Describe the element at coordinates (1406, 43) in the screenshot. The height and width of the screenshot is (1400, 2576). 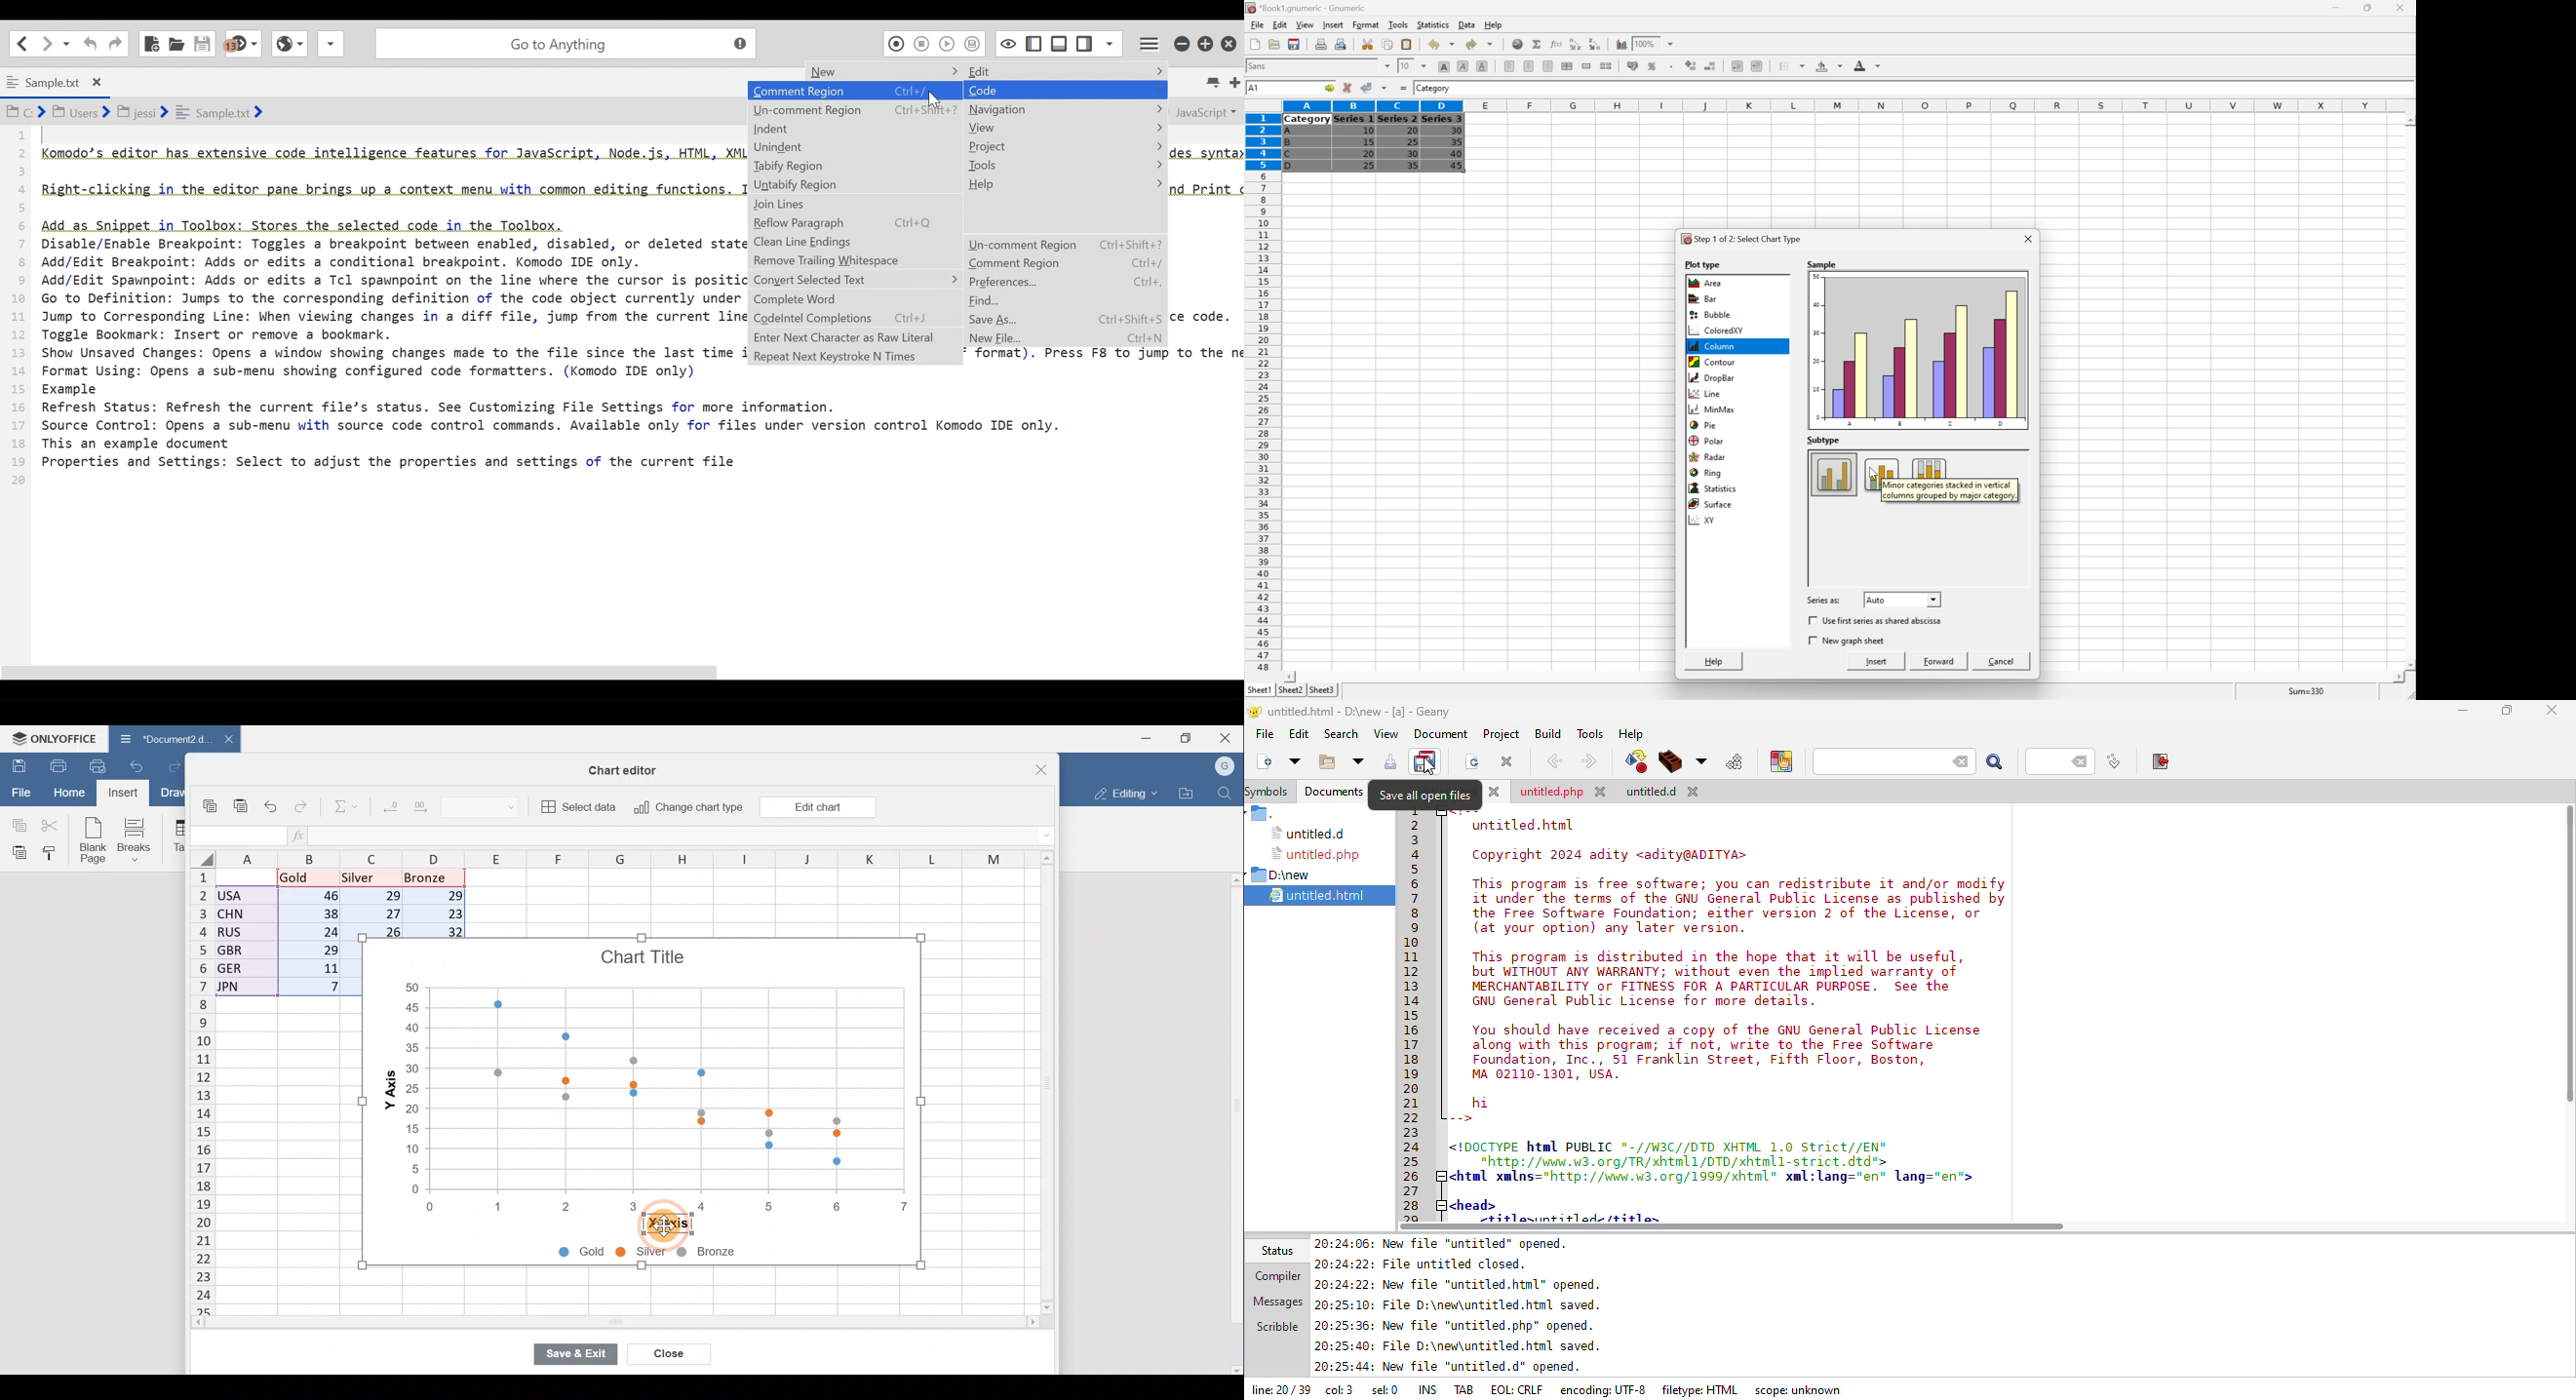
I see `Paste clipboard` at that location.